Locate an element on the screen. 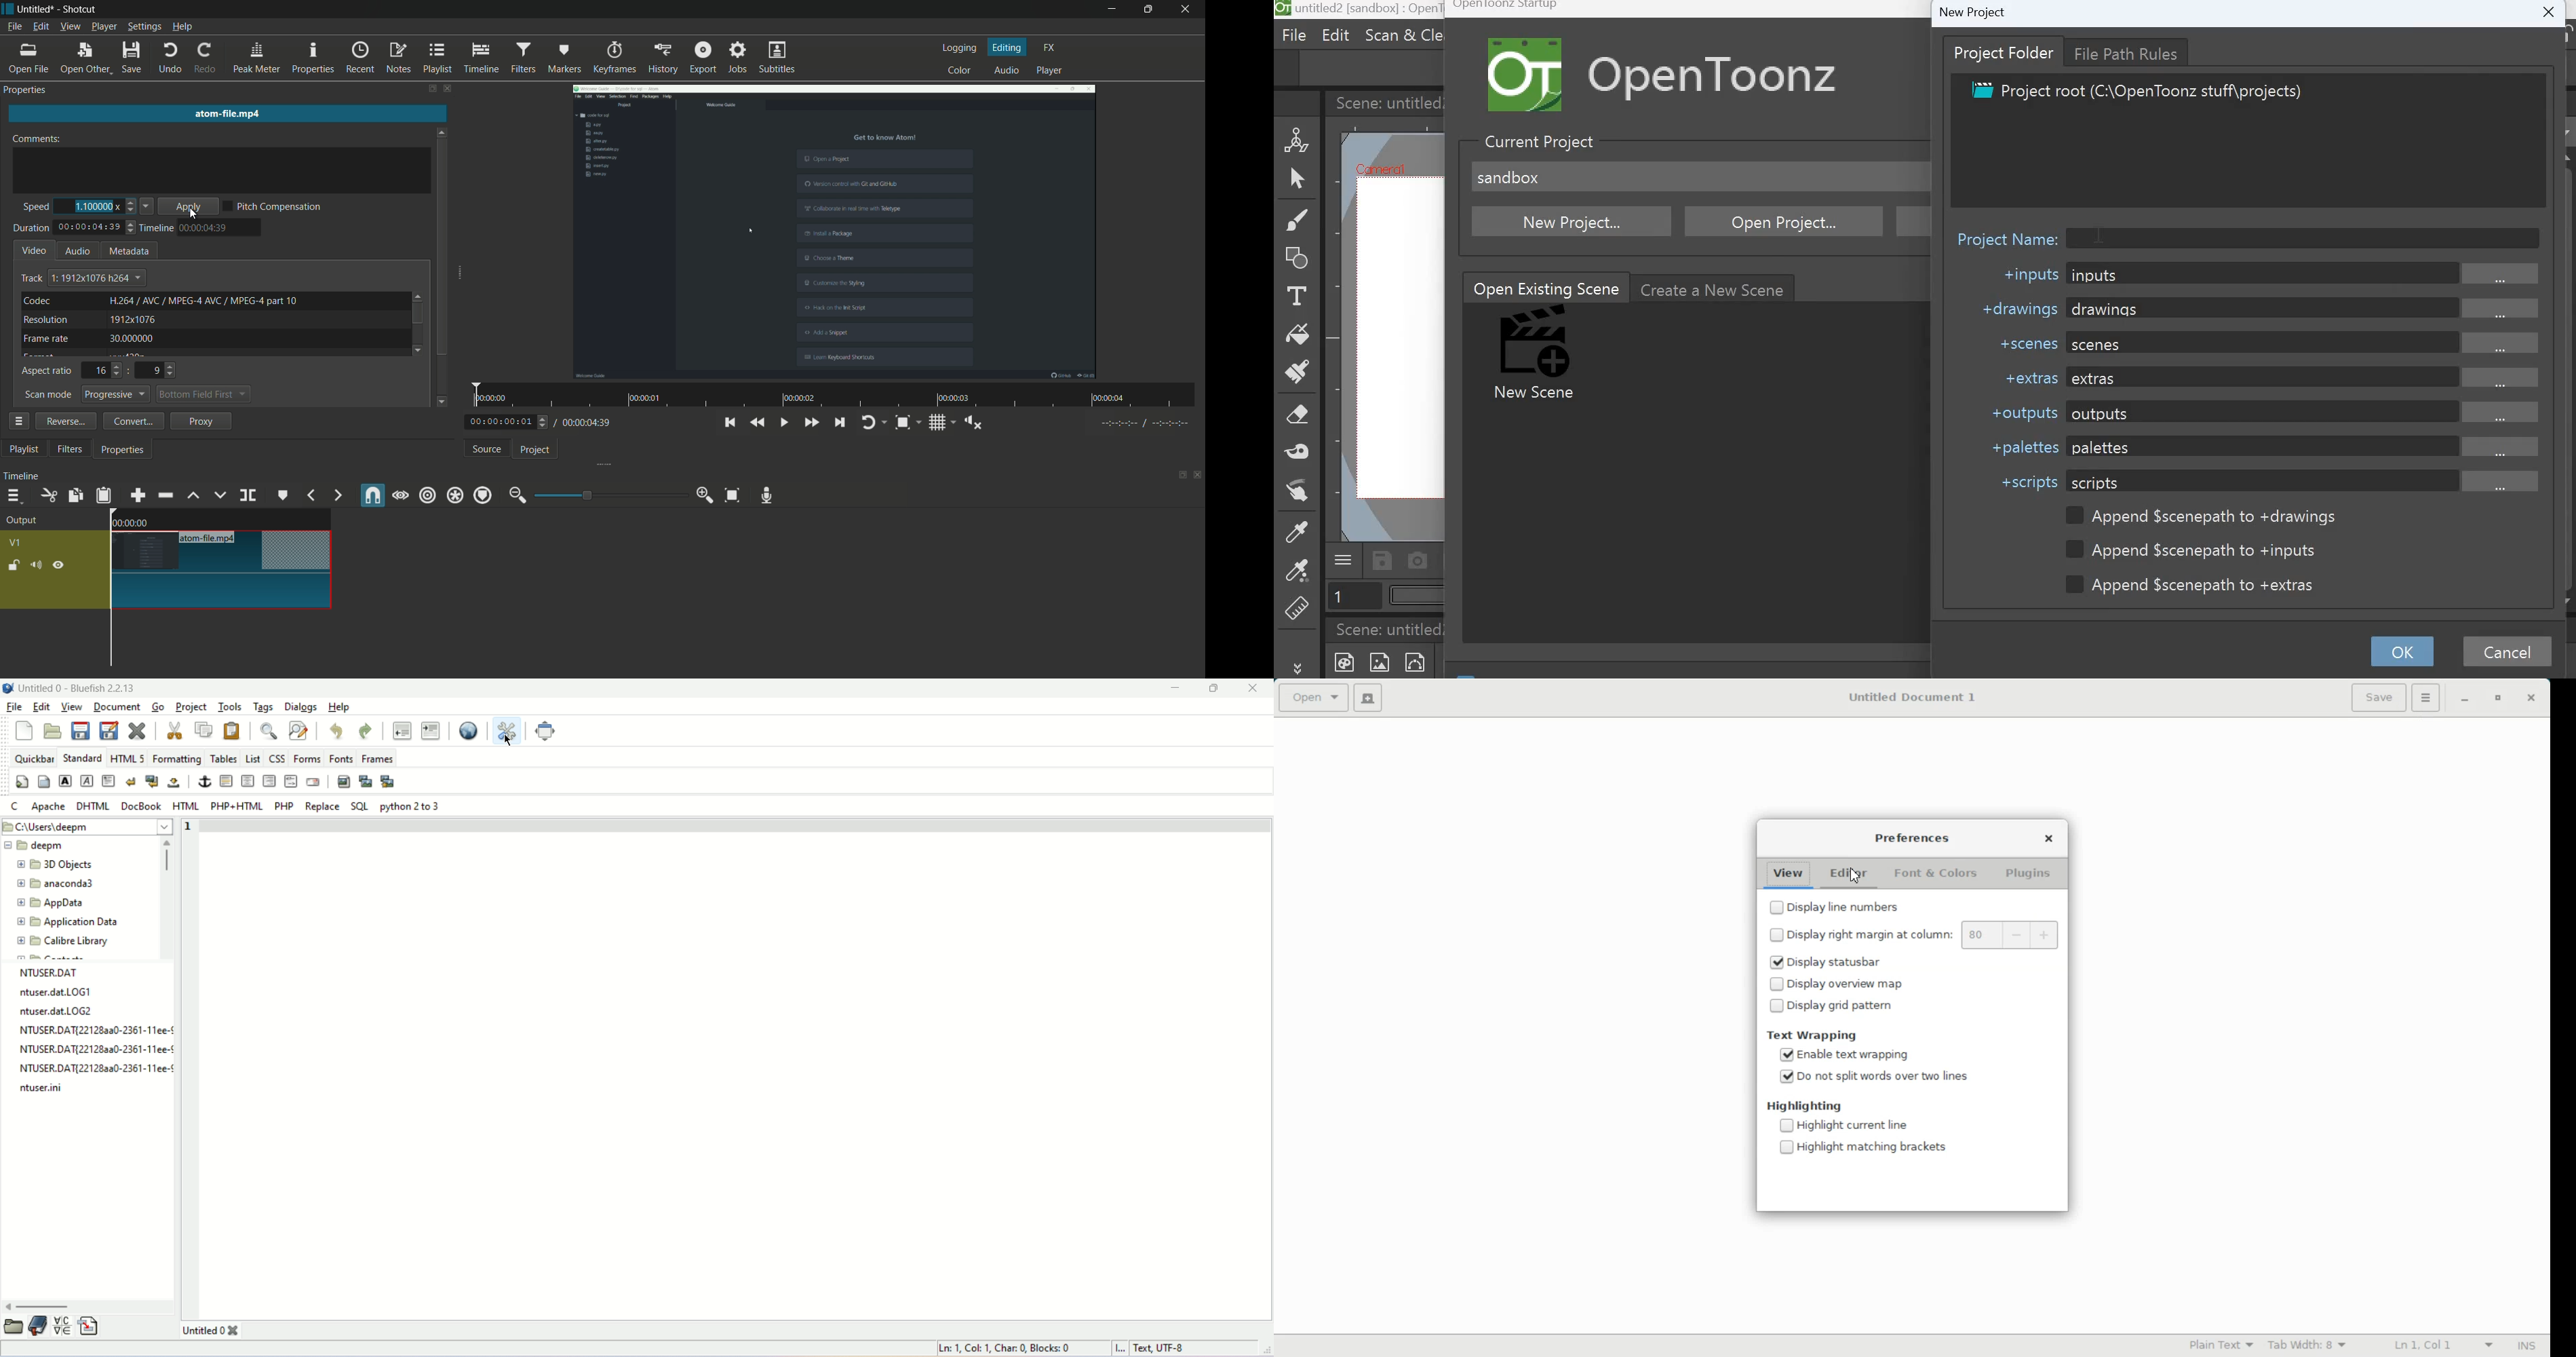 The height and width of the screenshot is (1372, 2576). video in timeline is located at coordinates (221, 579).